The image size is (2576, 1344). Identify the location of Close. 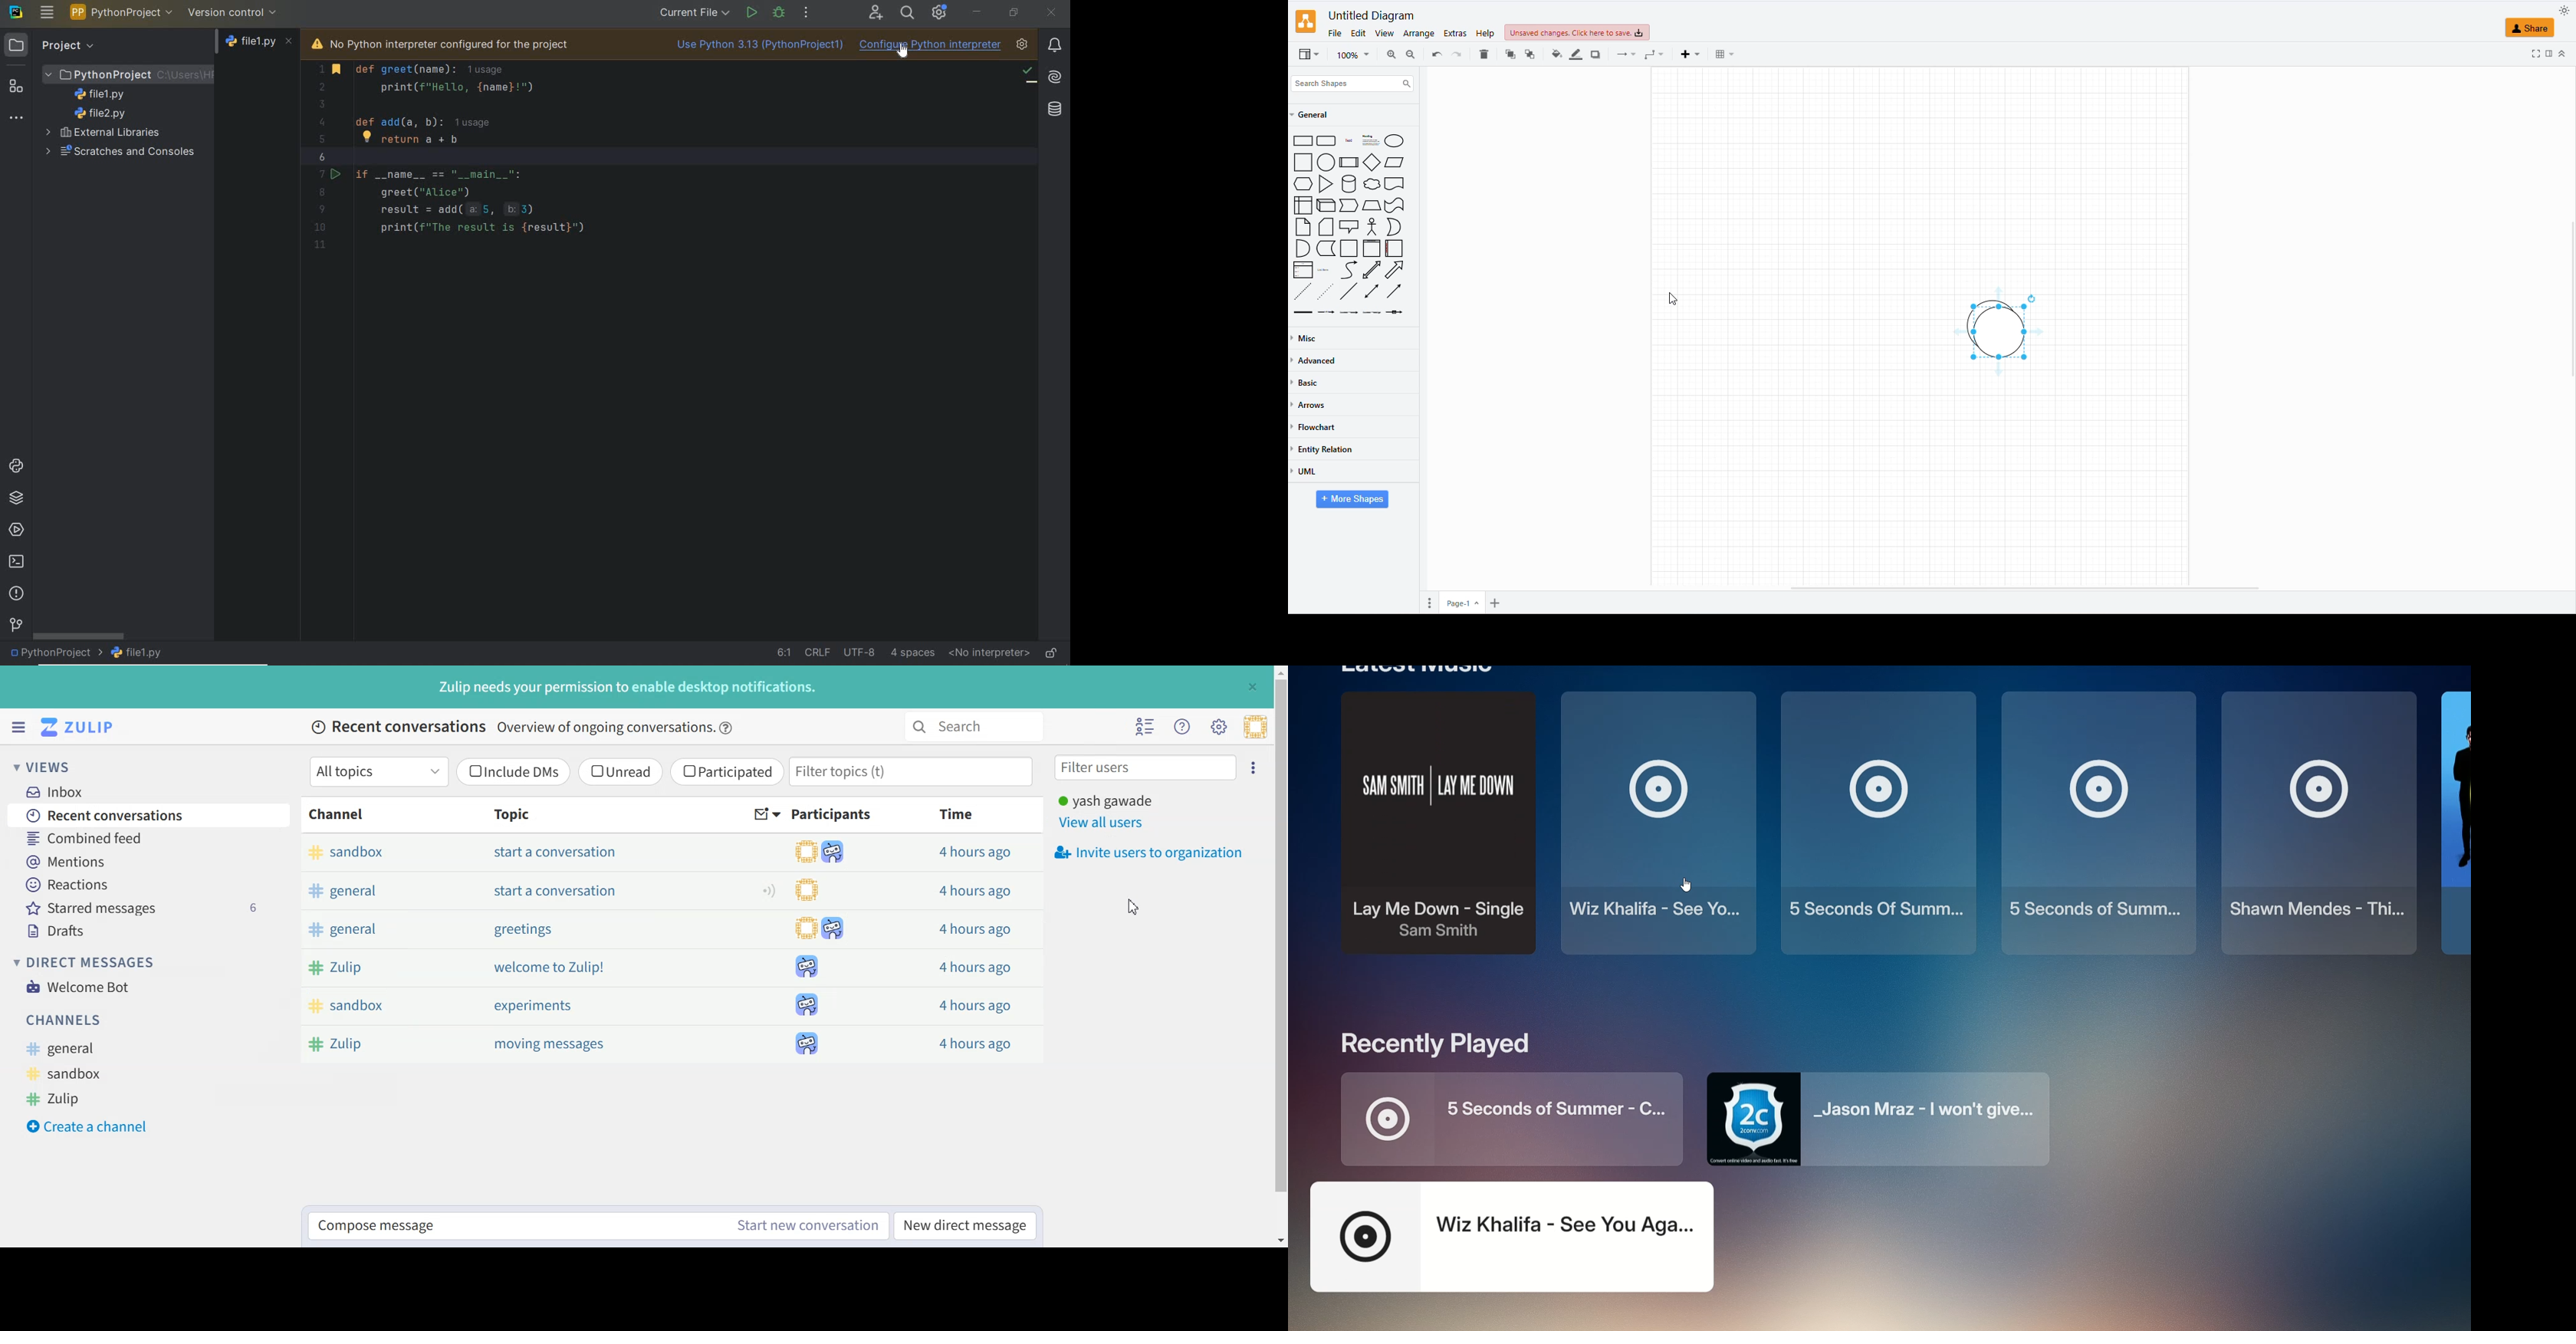
(1252, 686).